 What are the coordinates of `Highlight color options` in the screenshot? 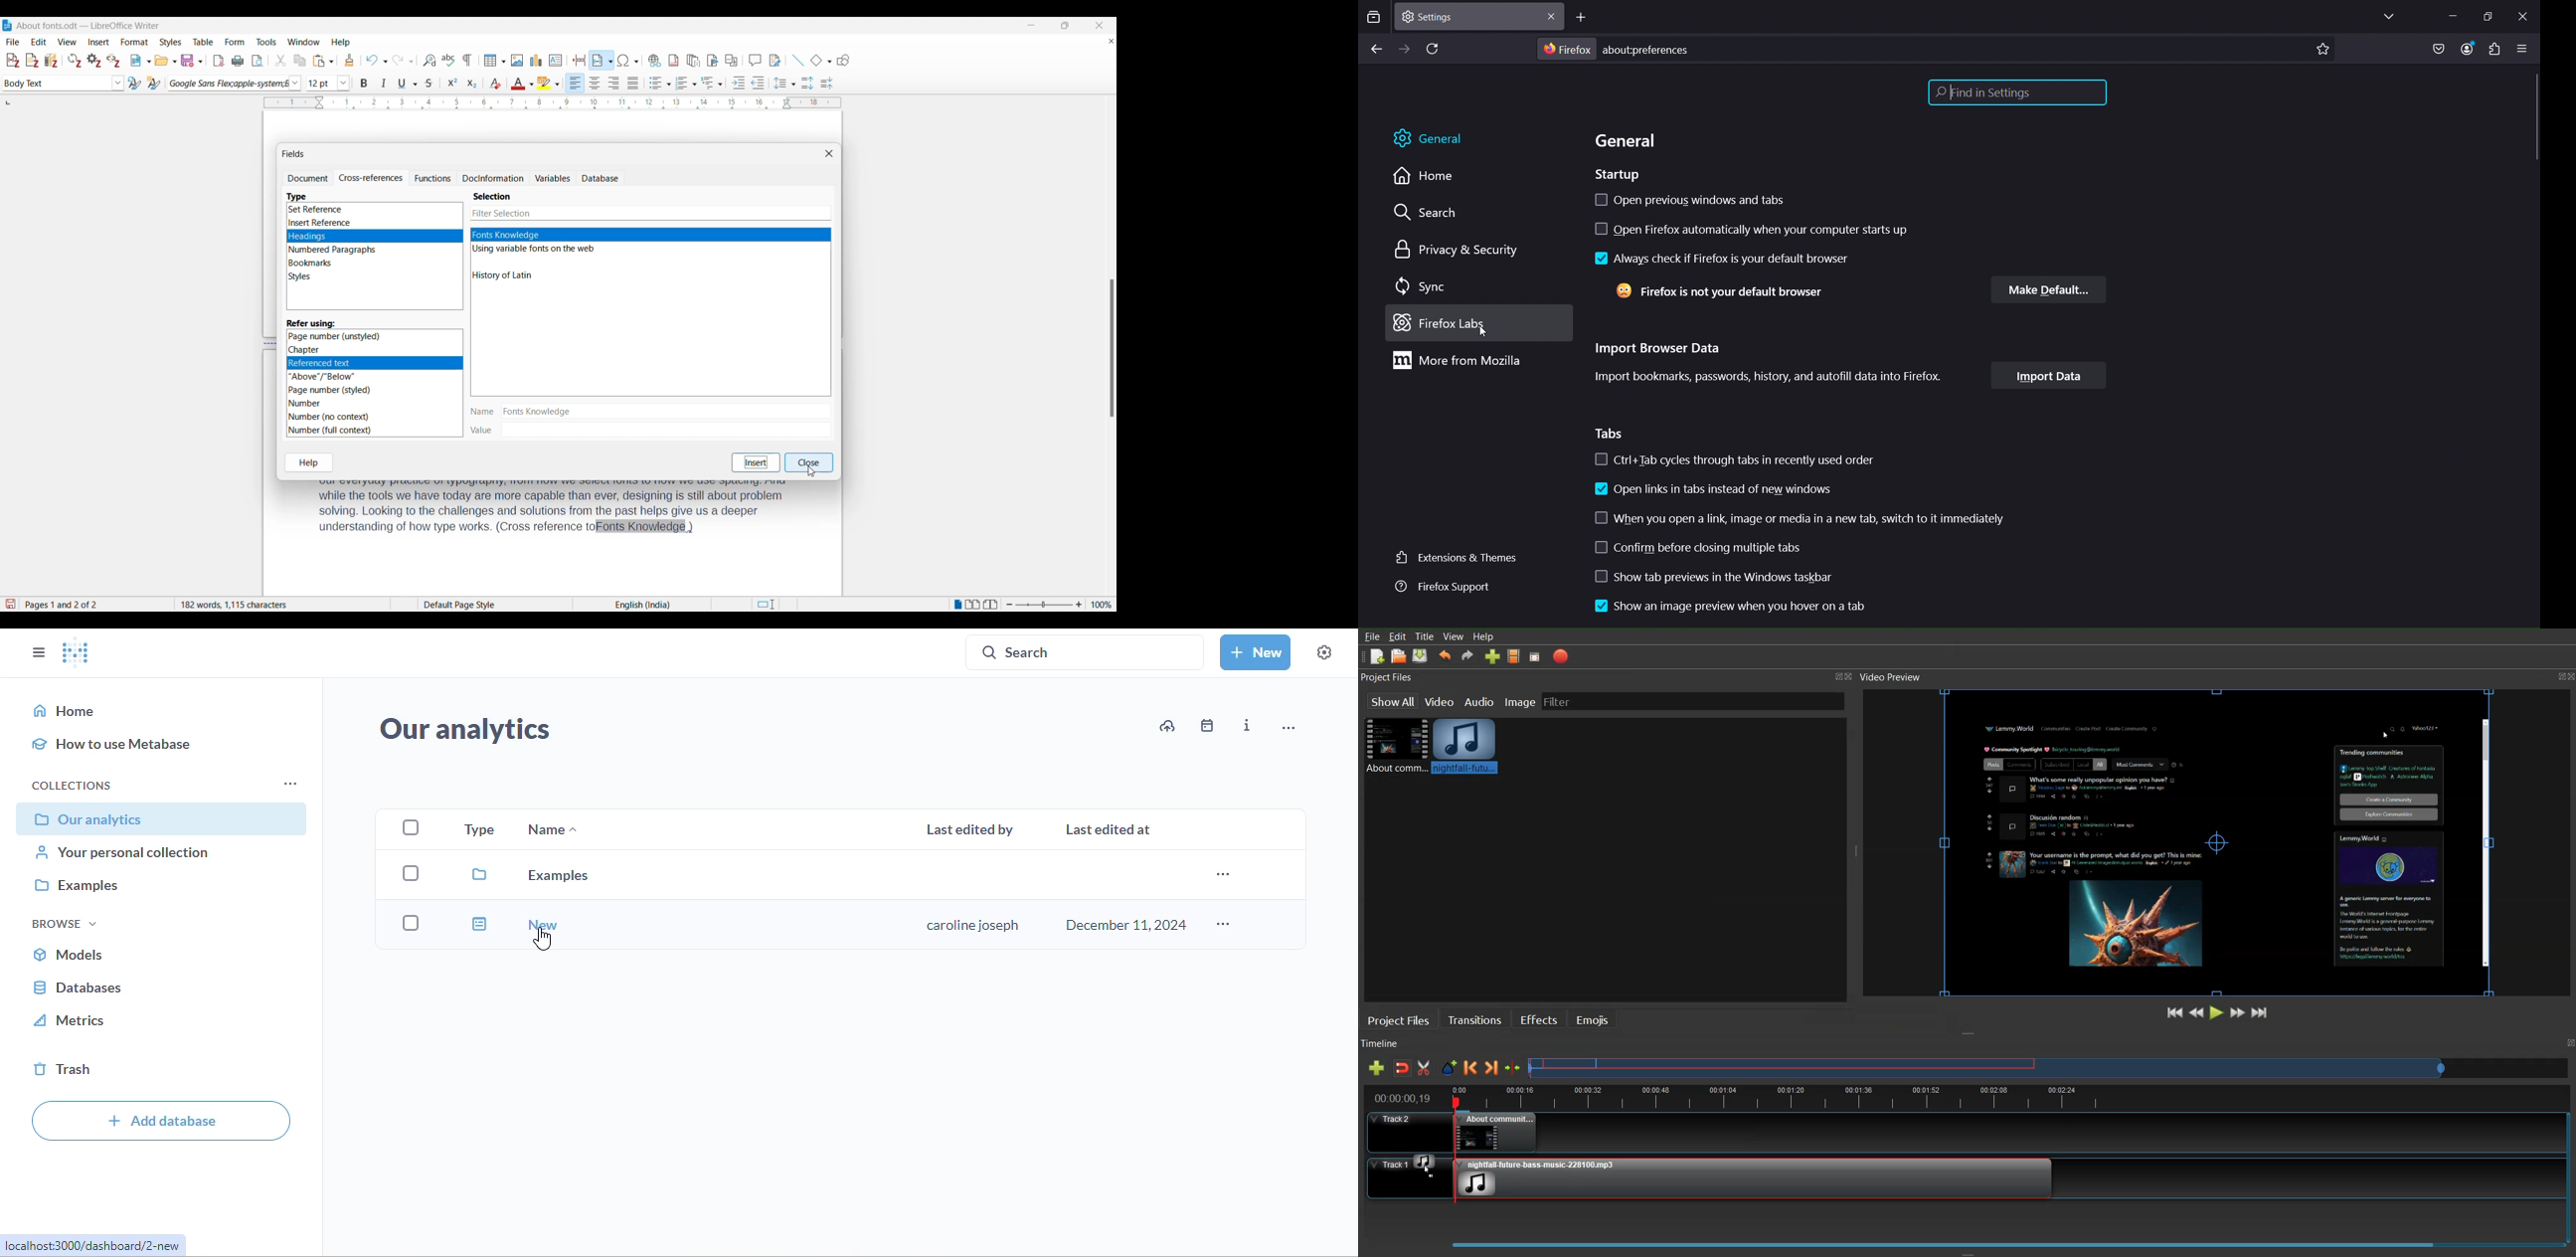 It's located at (548, 83).